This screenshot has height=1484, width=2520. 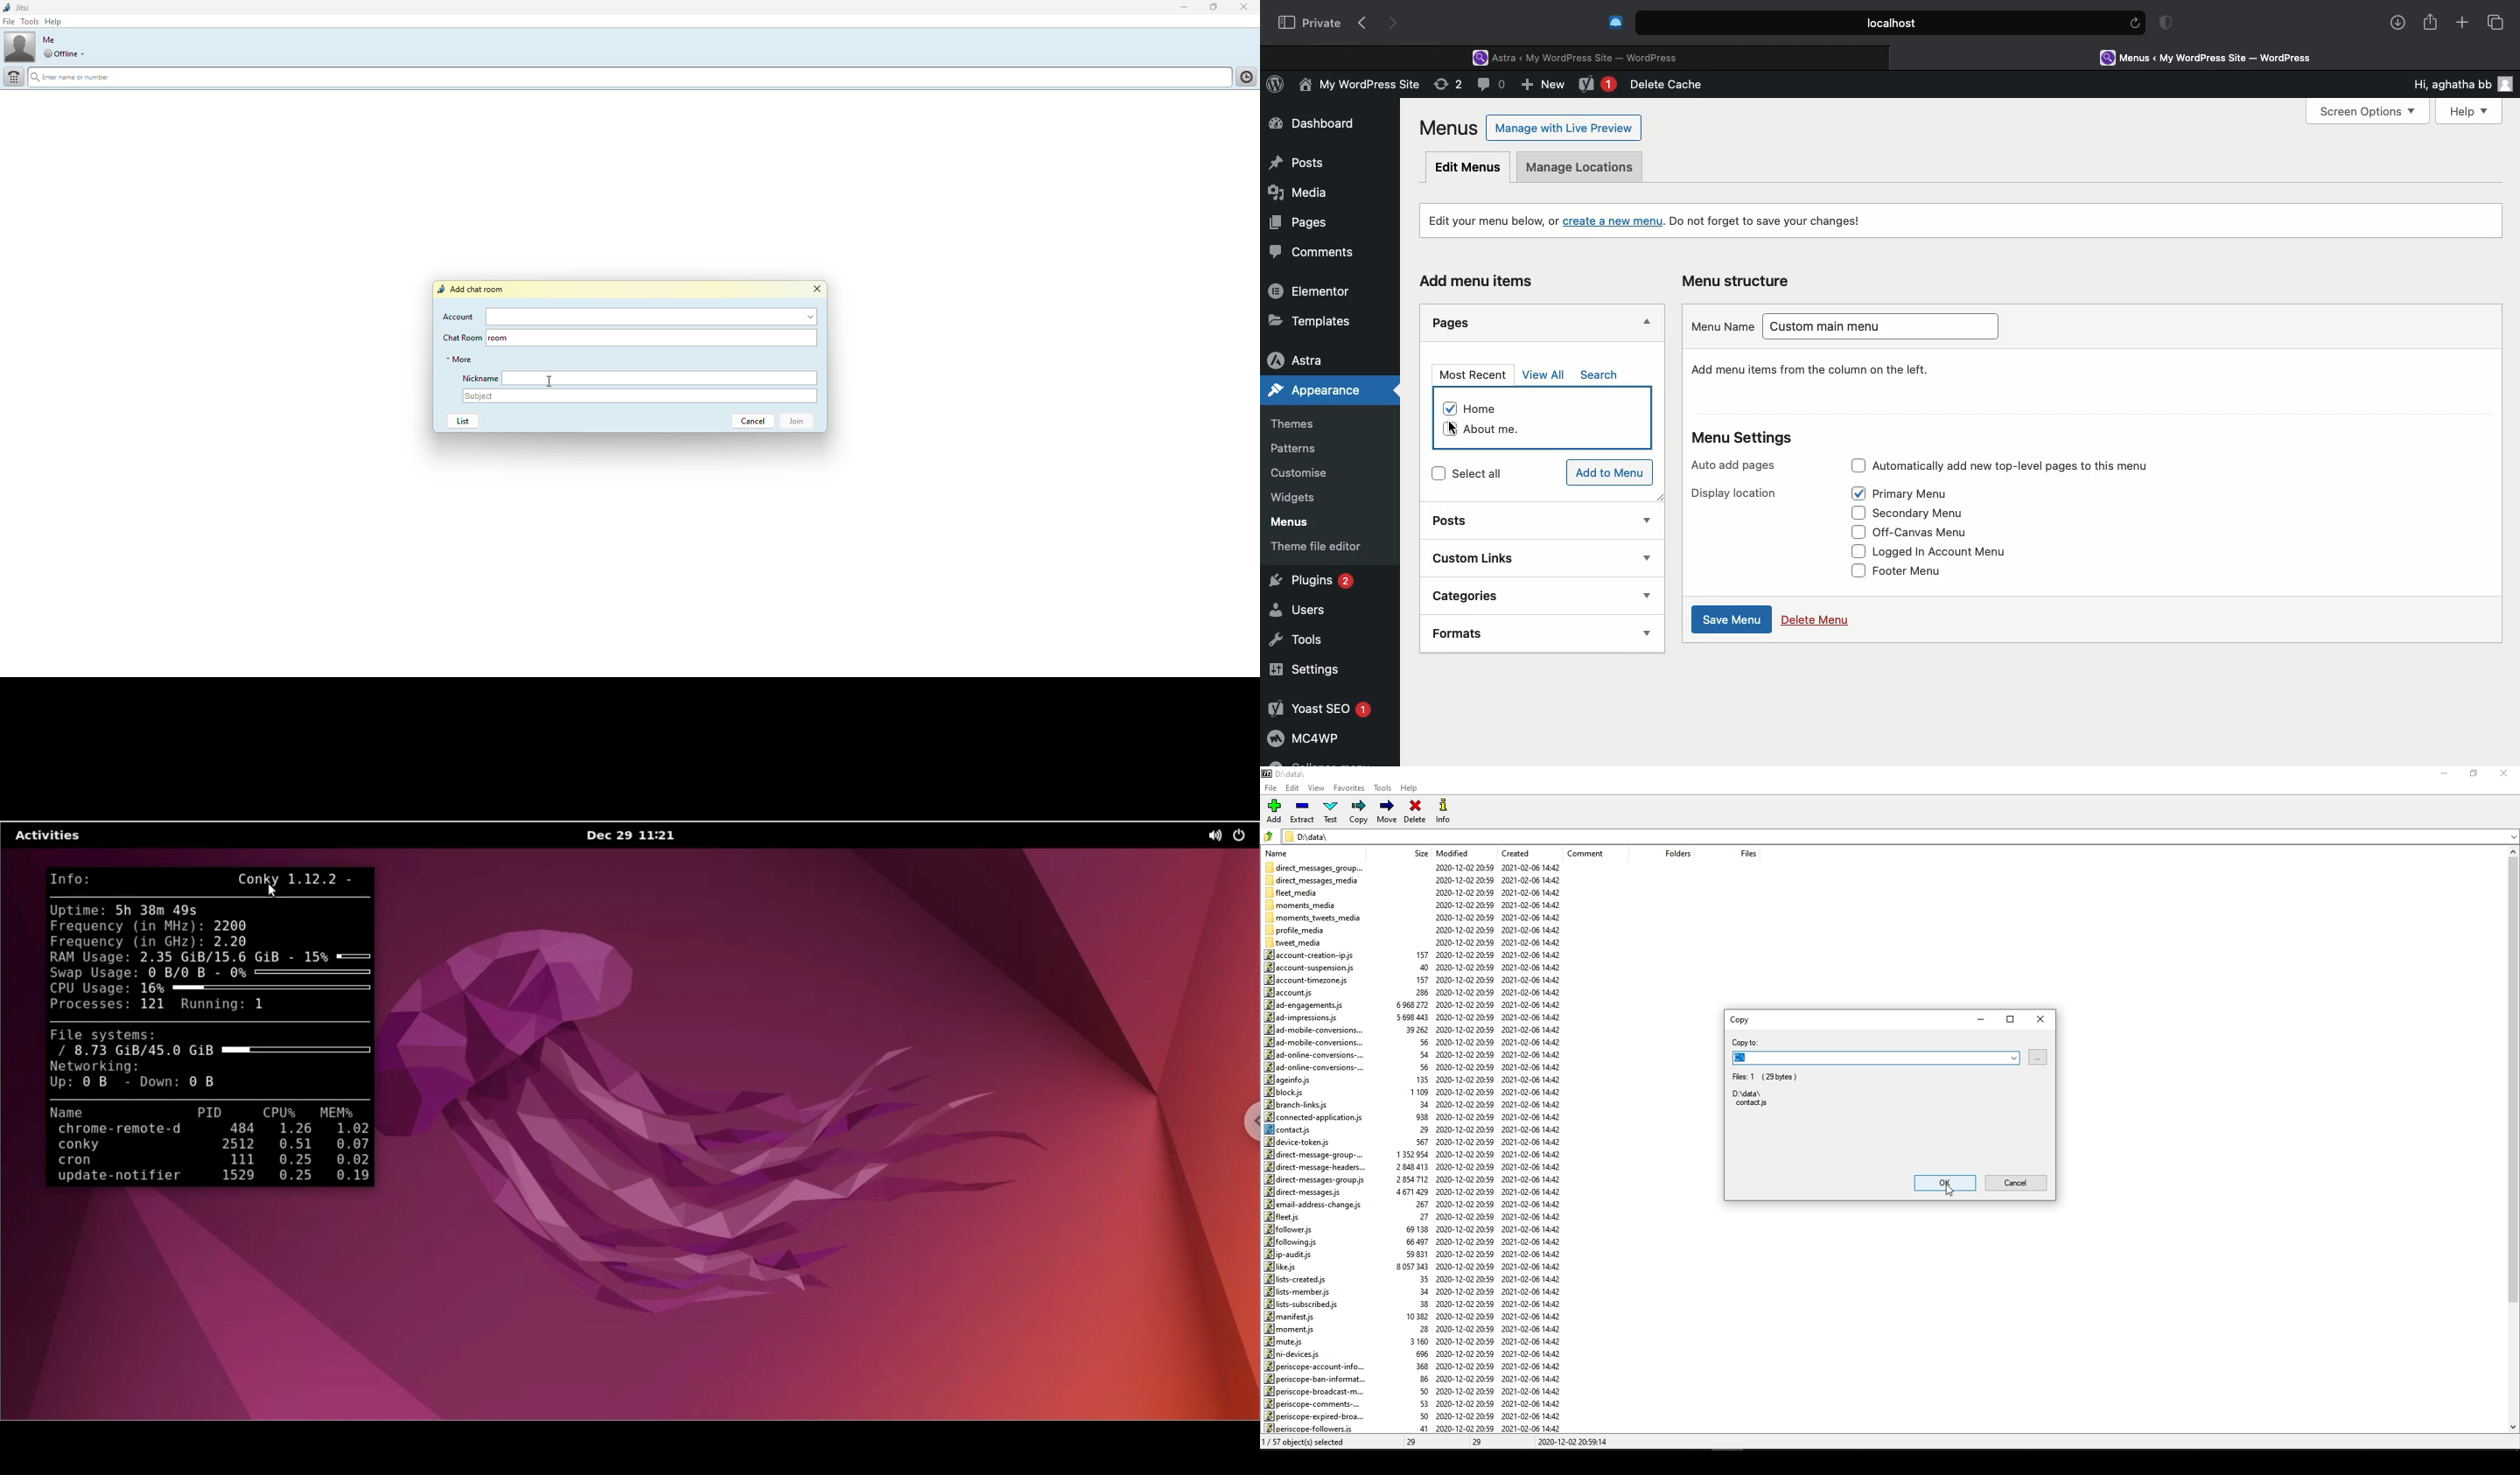 I want to click on Menus, so click(x=1450, y=128).